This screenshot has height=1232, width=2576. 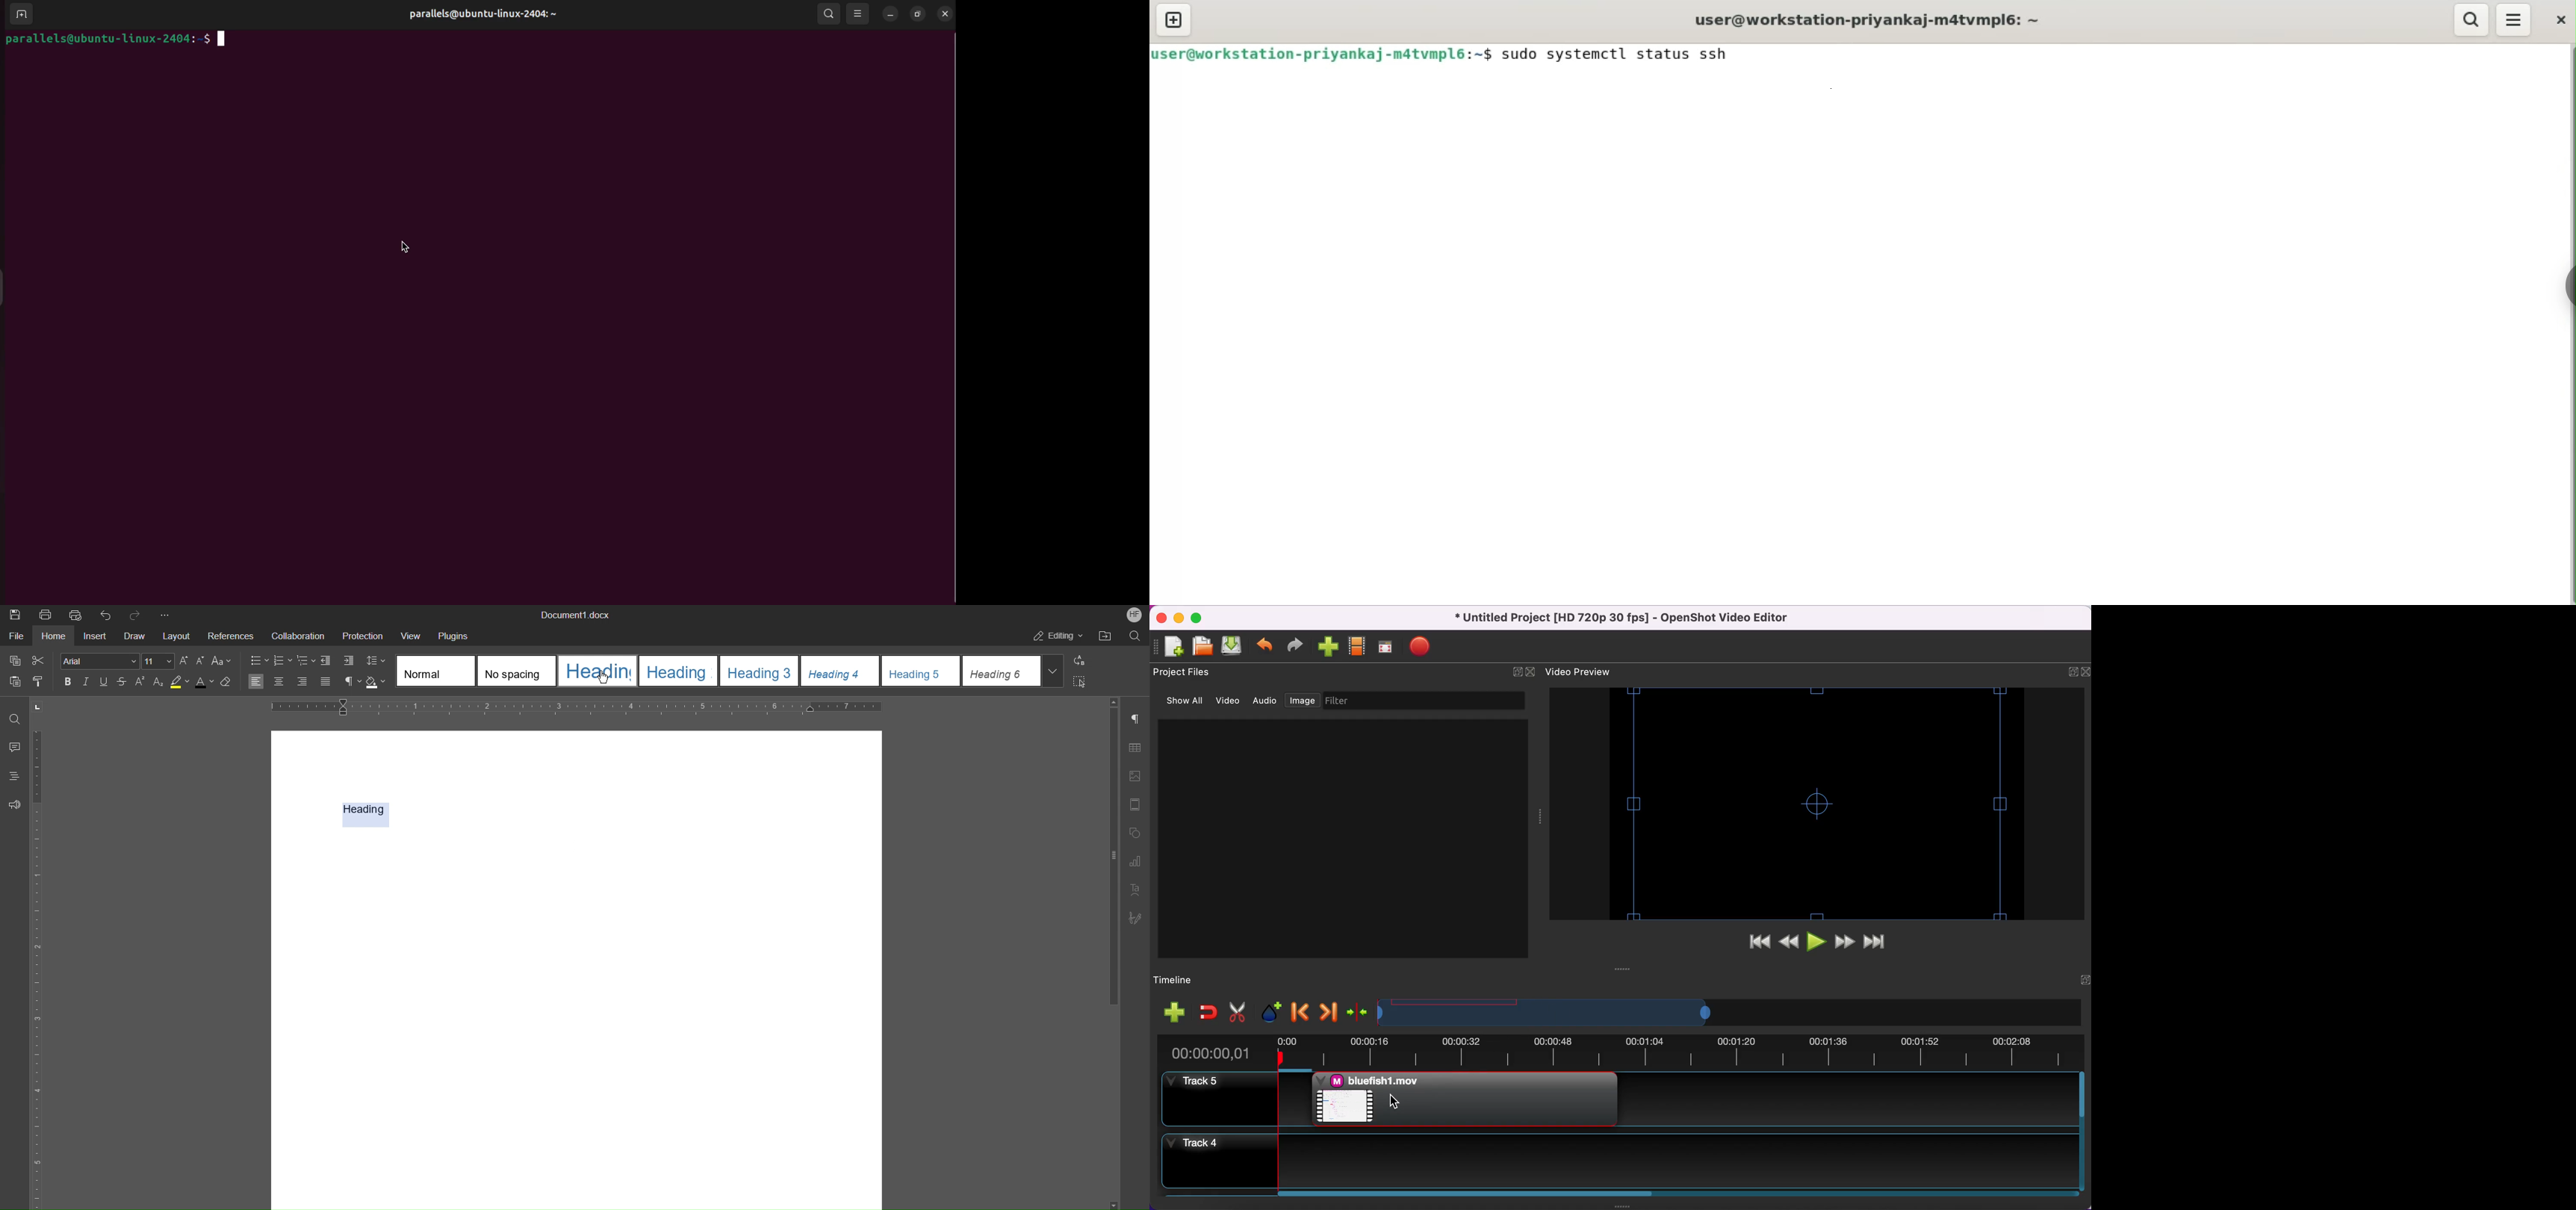 What do you see at coordinates (1208, 1013) in the screenshot?
I see `enable snapping` at bounding box center [1208, 1013].